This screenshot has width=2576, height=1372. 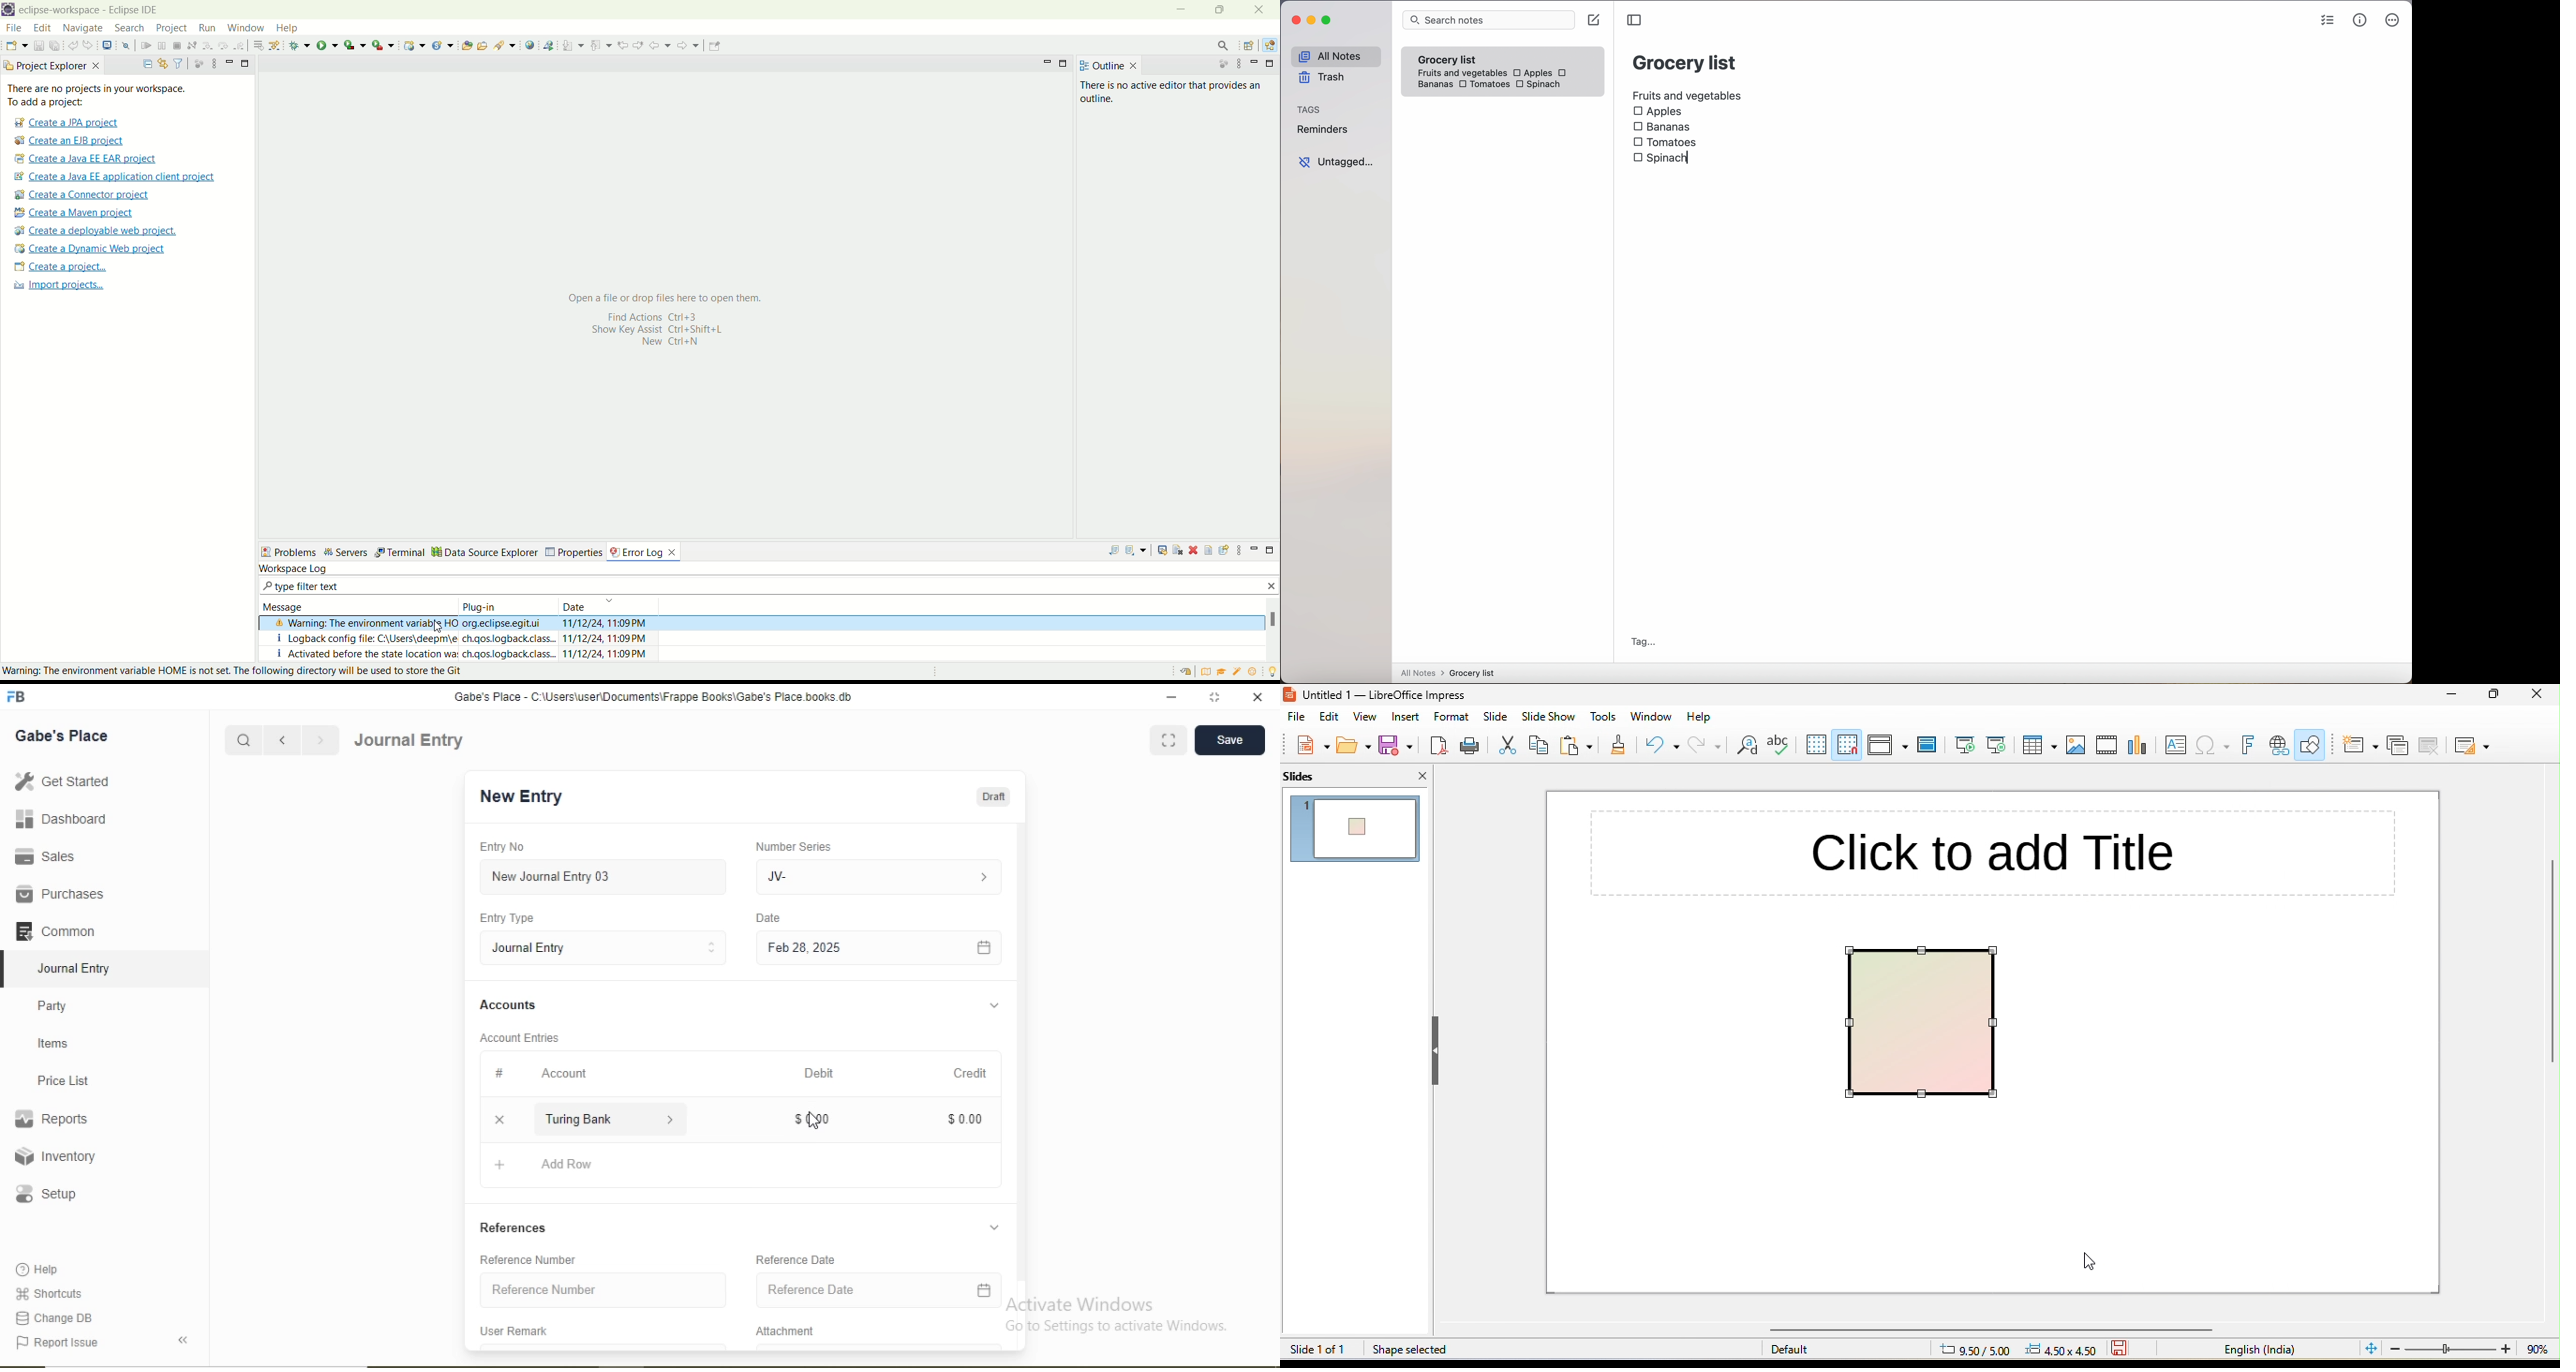 I want to click on minimize, so click(x=1169, y=698).